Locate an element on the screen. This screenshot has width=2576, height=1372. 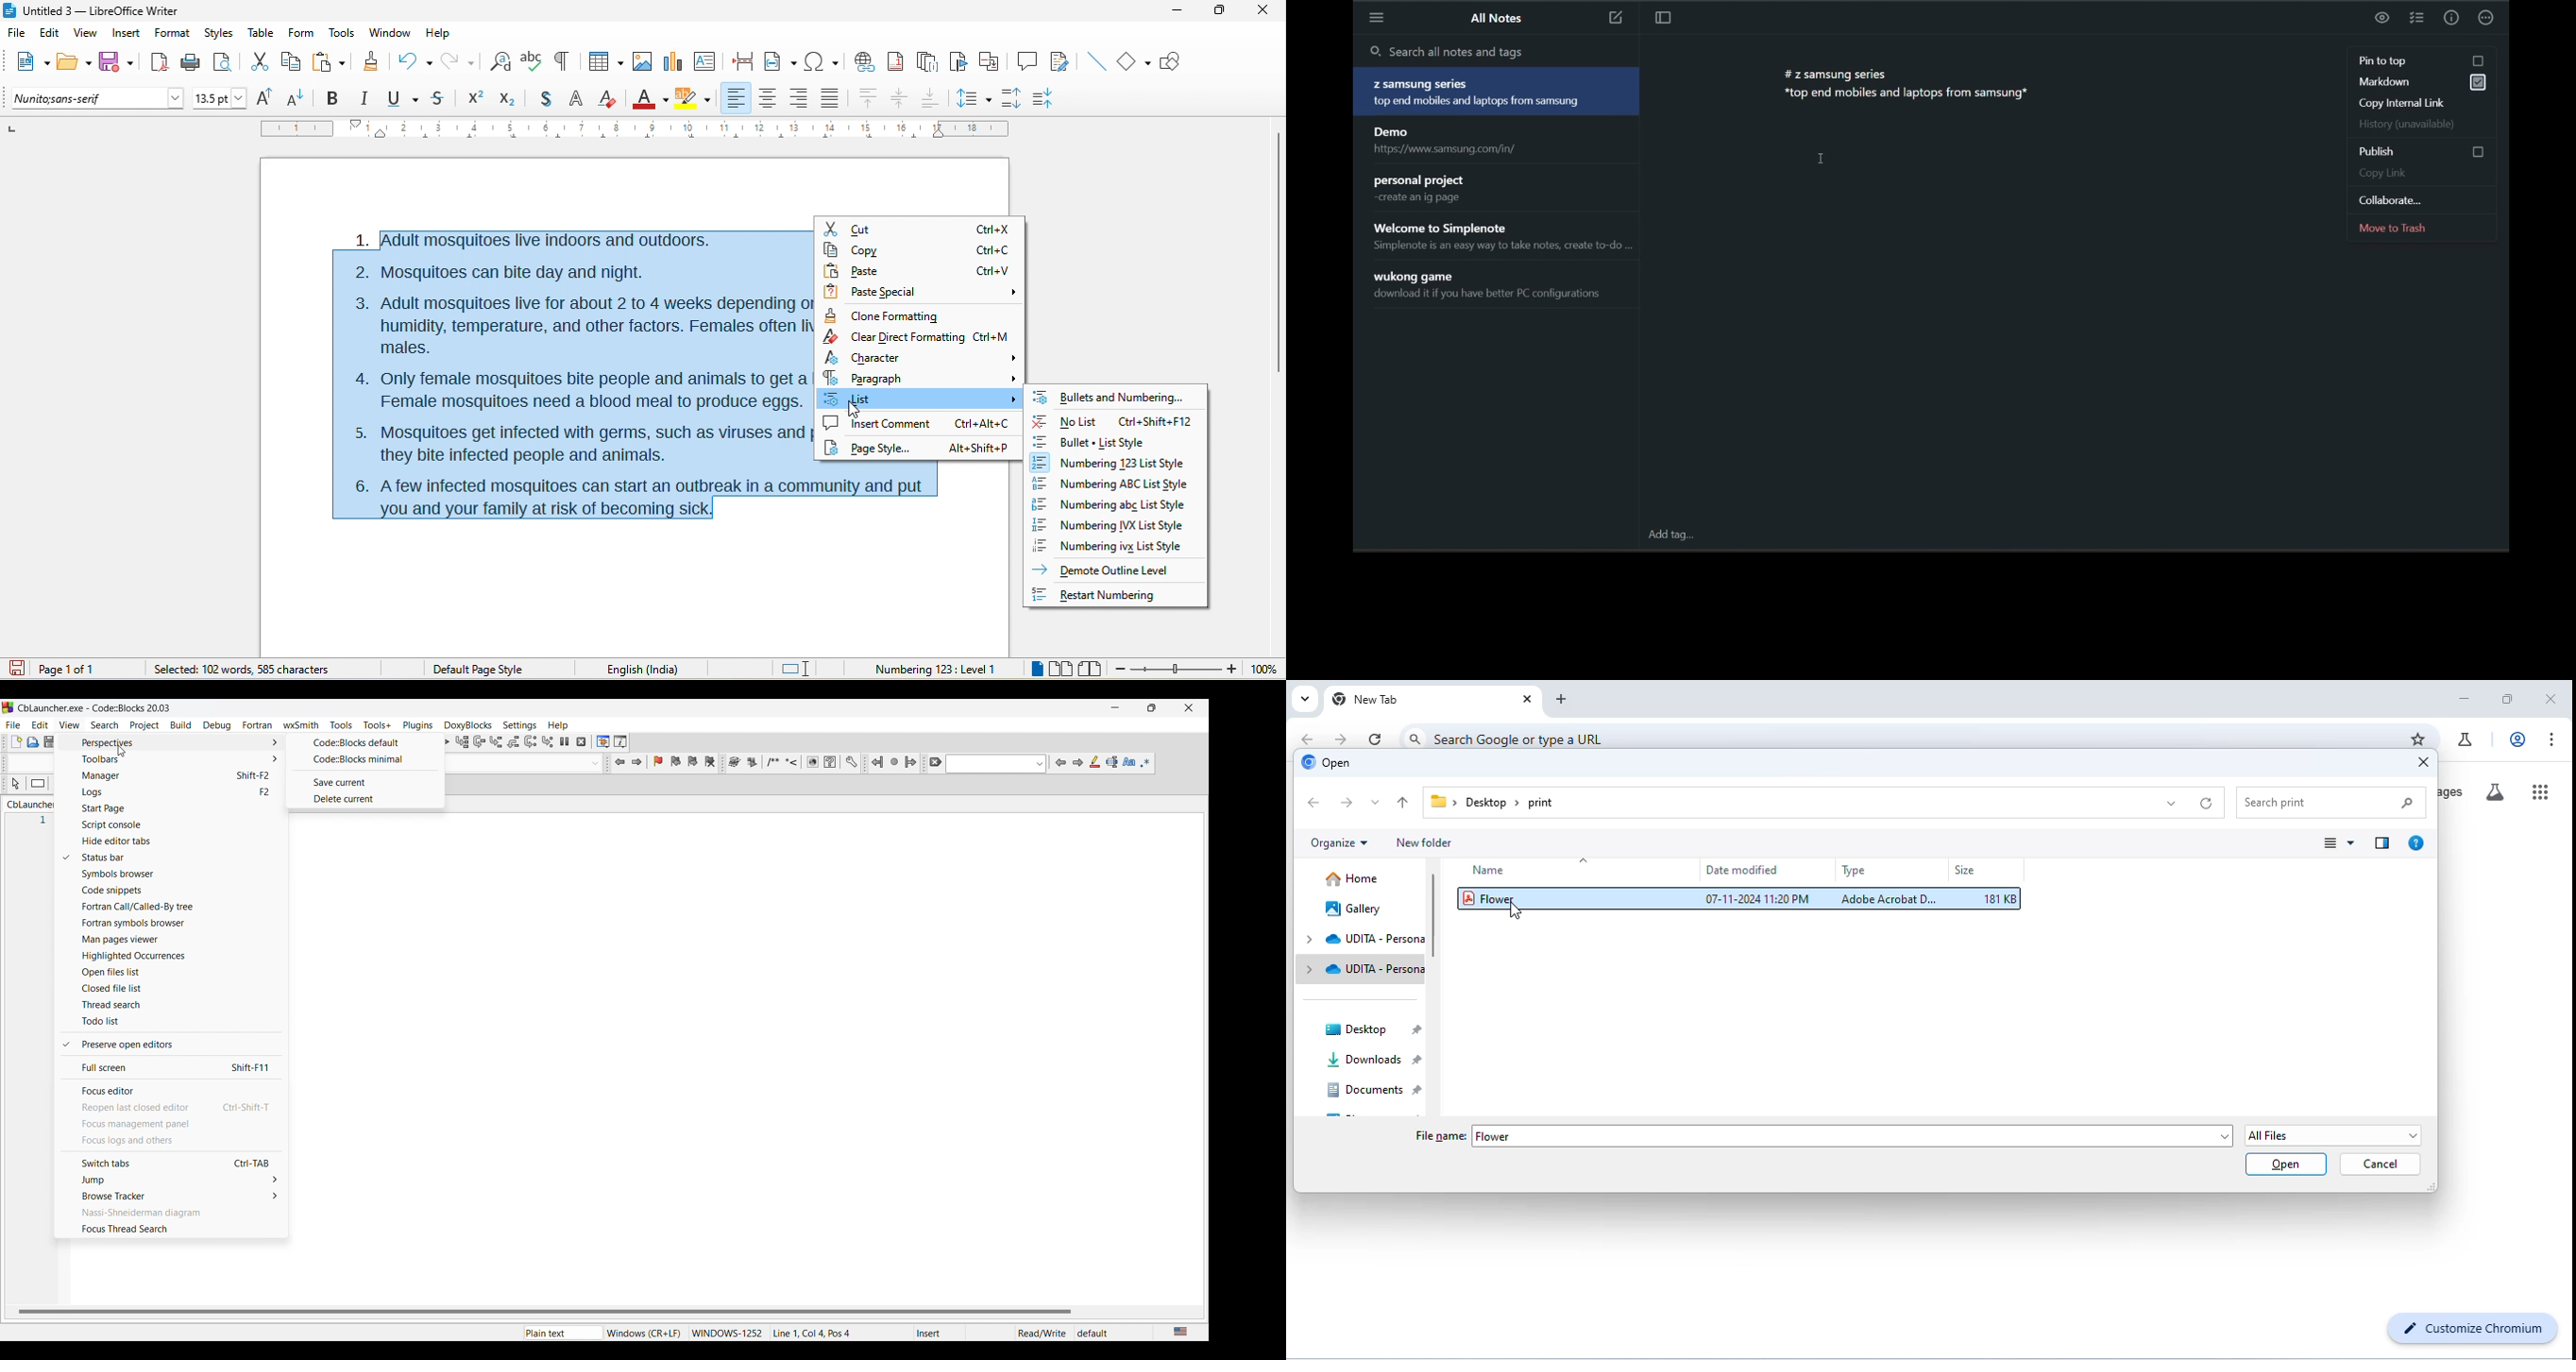
underline is located at coordinates (404, 99).